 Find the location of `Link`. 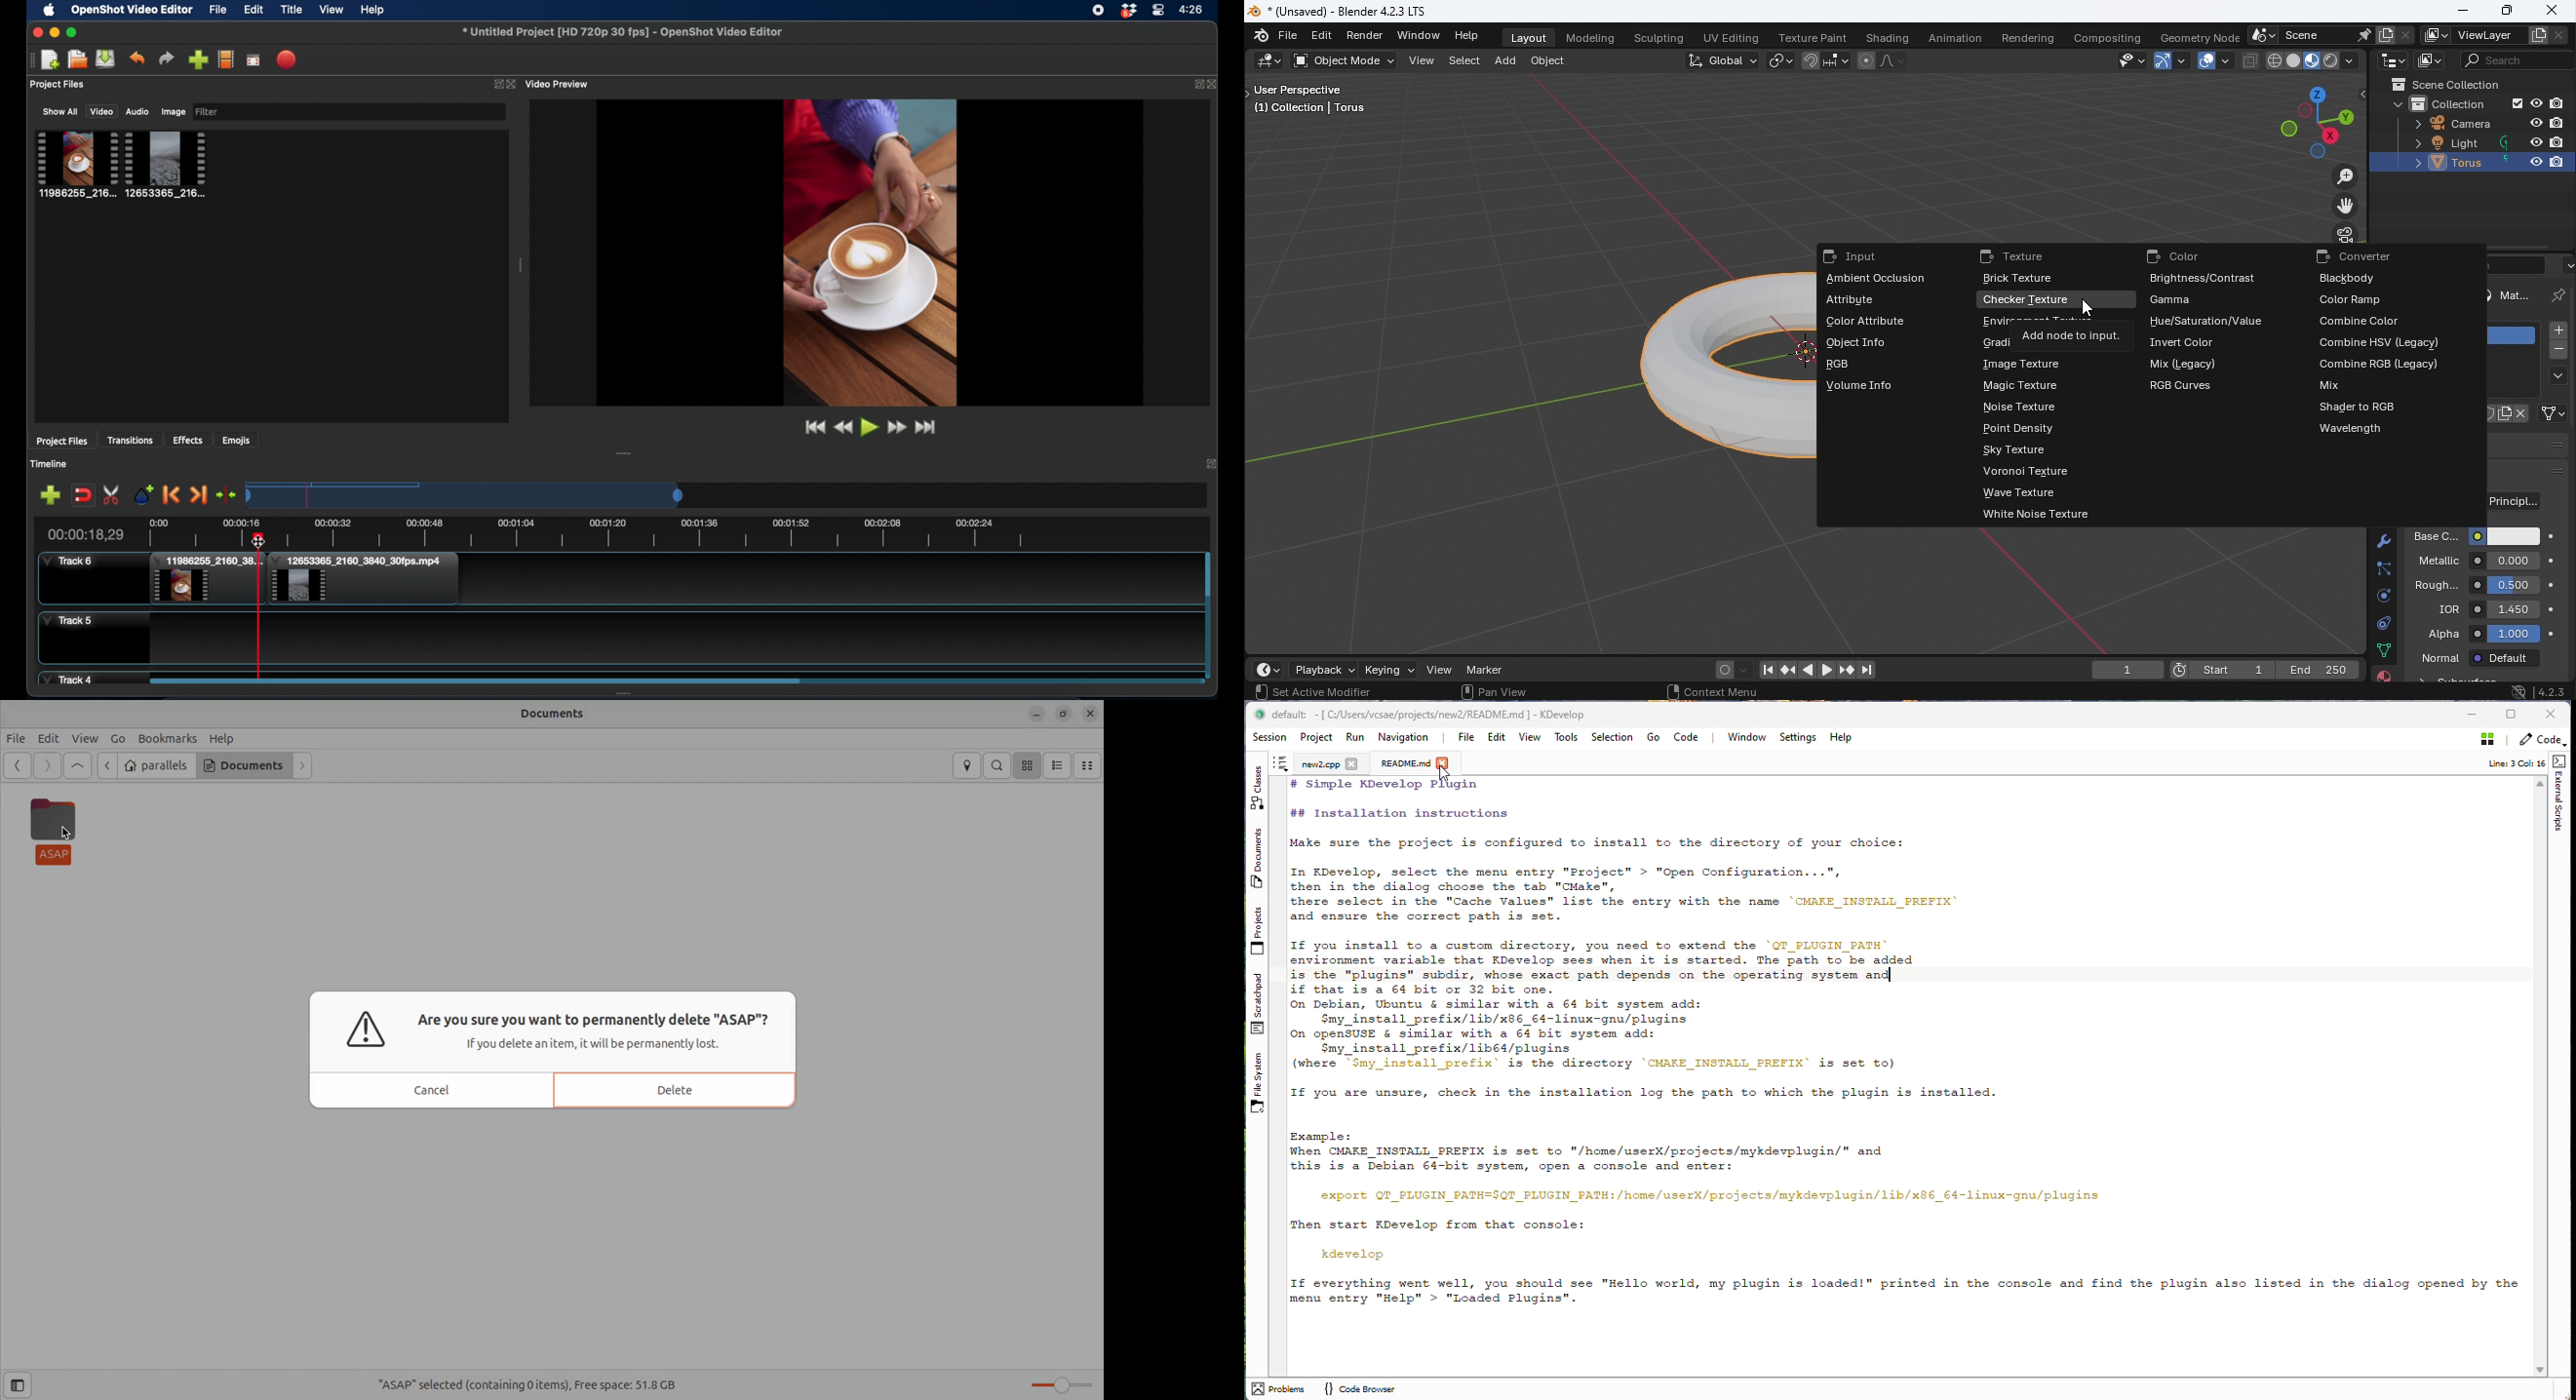

Link is located at coordinates (2554, 412).